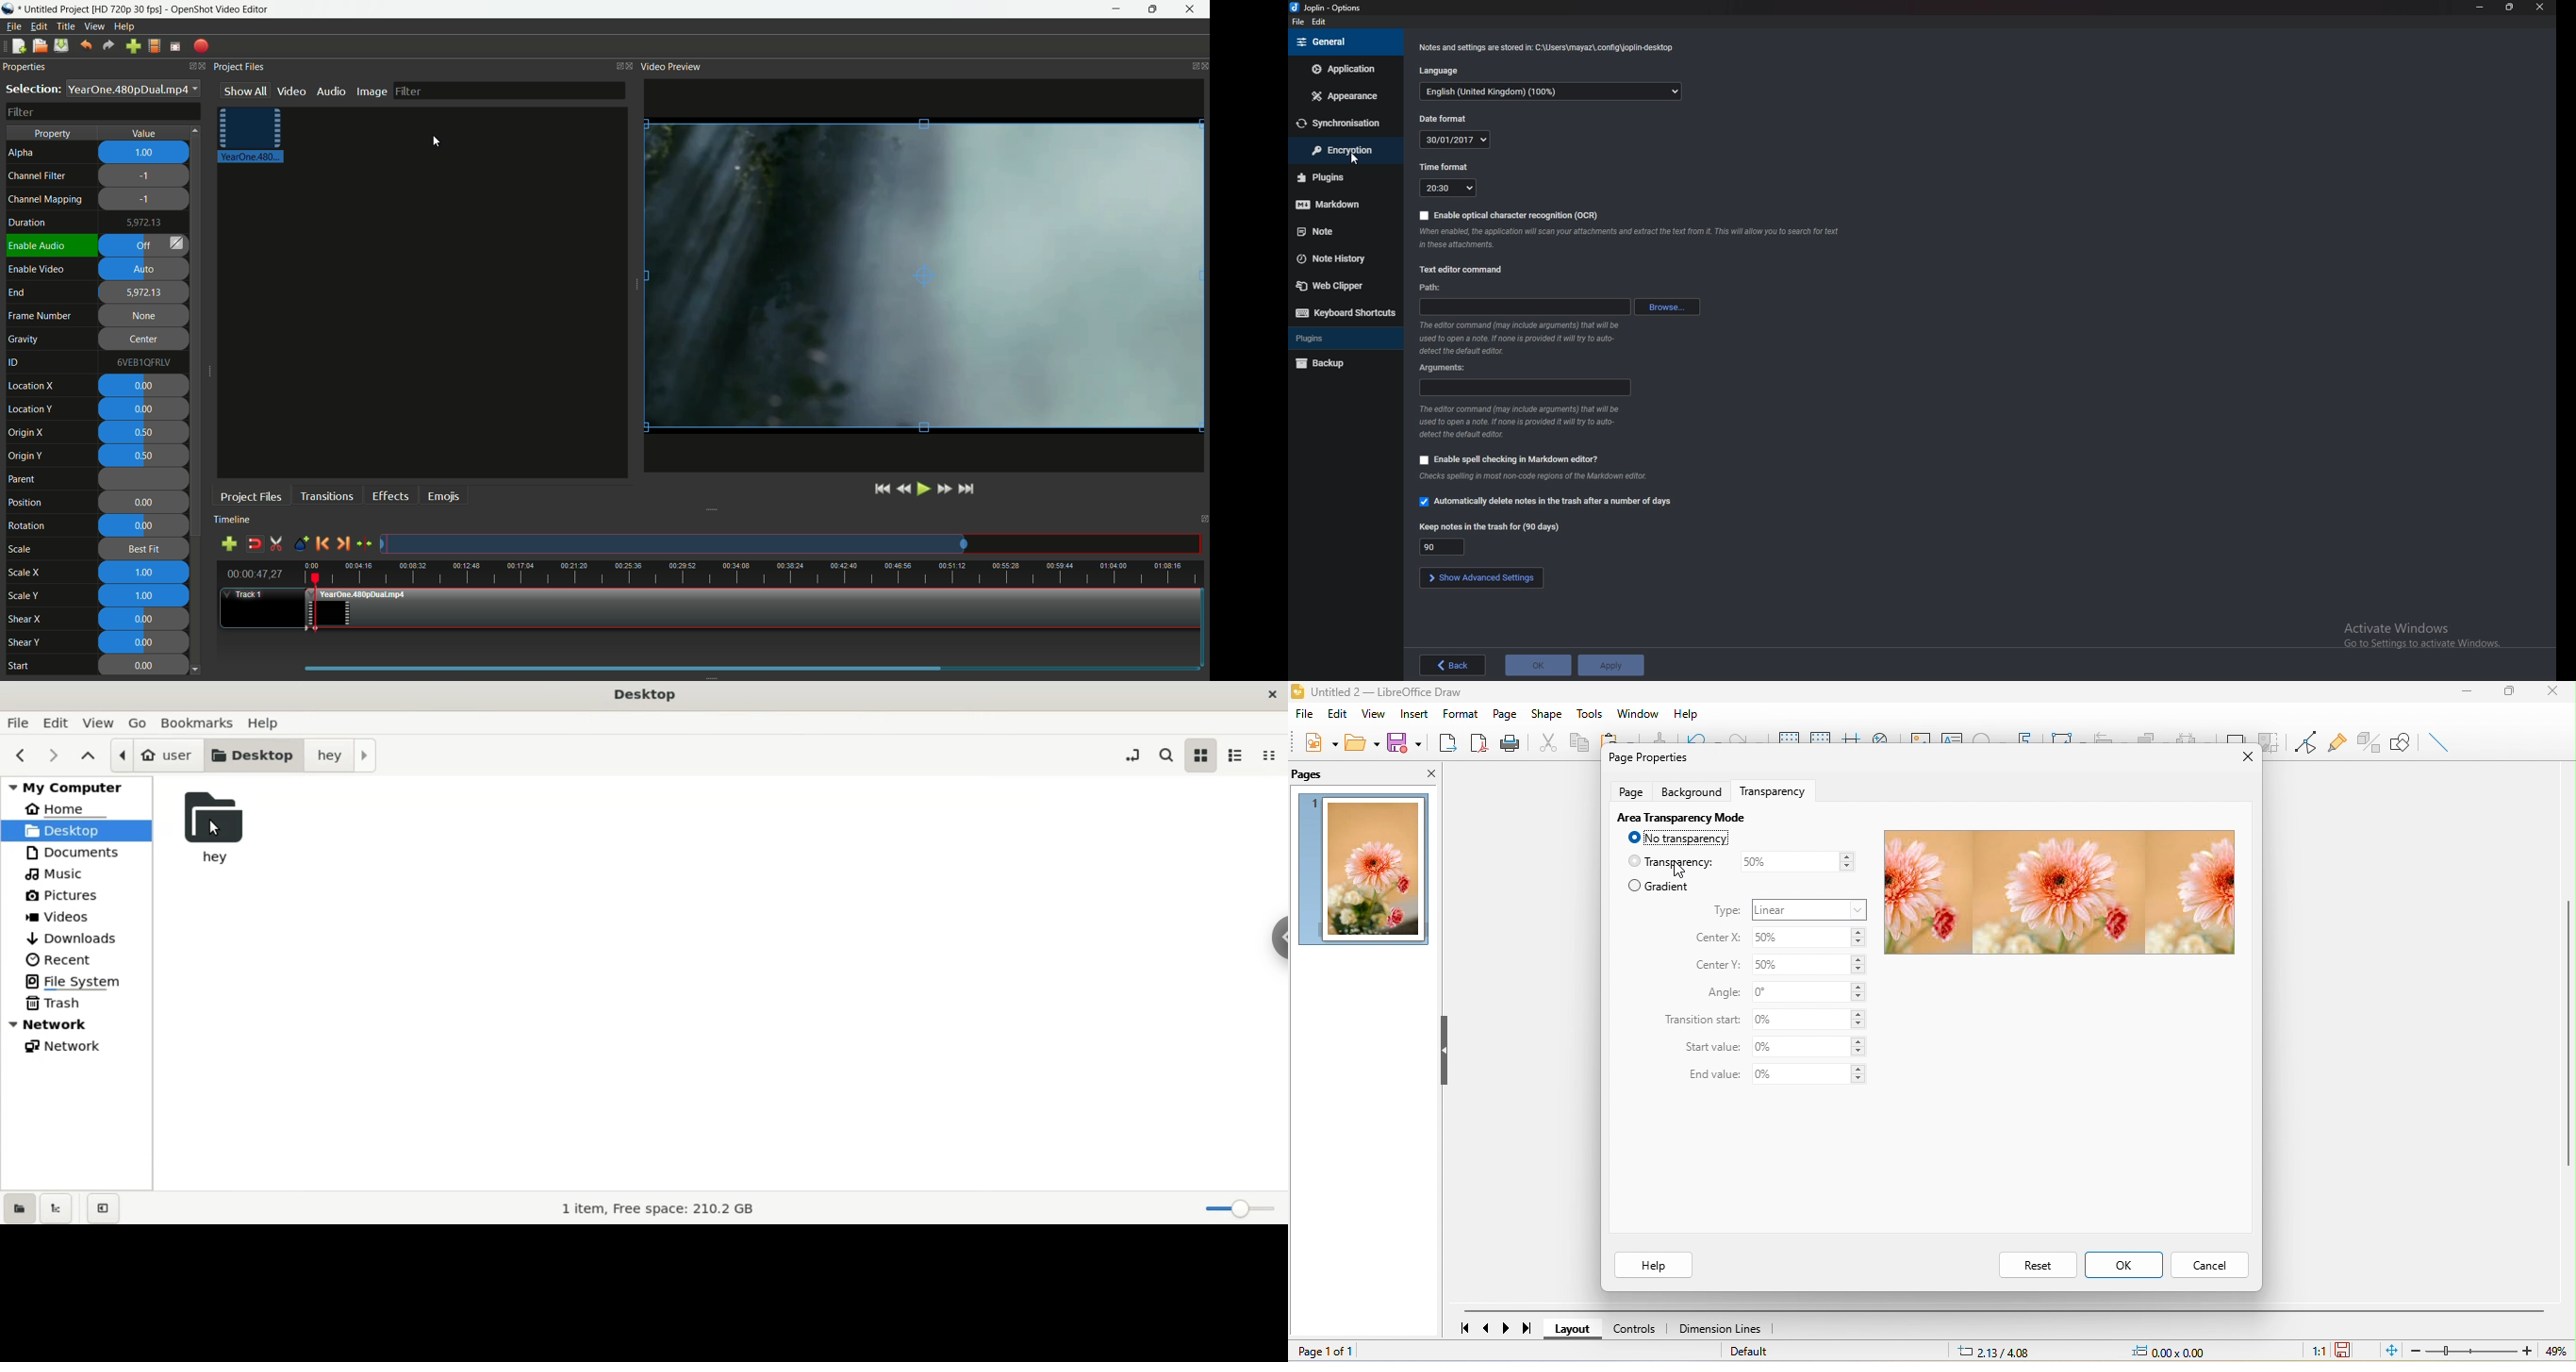  What do you see at coordinates (16, 363) in the screenshot?
I see `id` at bounding box center [16, 363].